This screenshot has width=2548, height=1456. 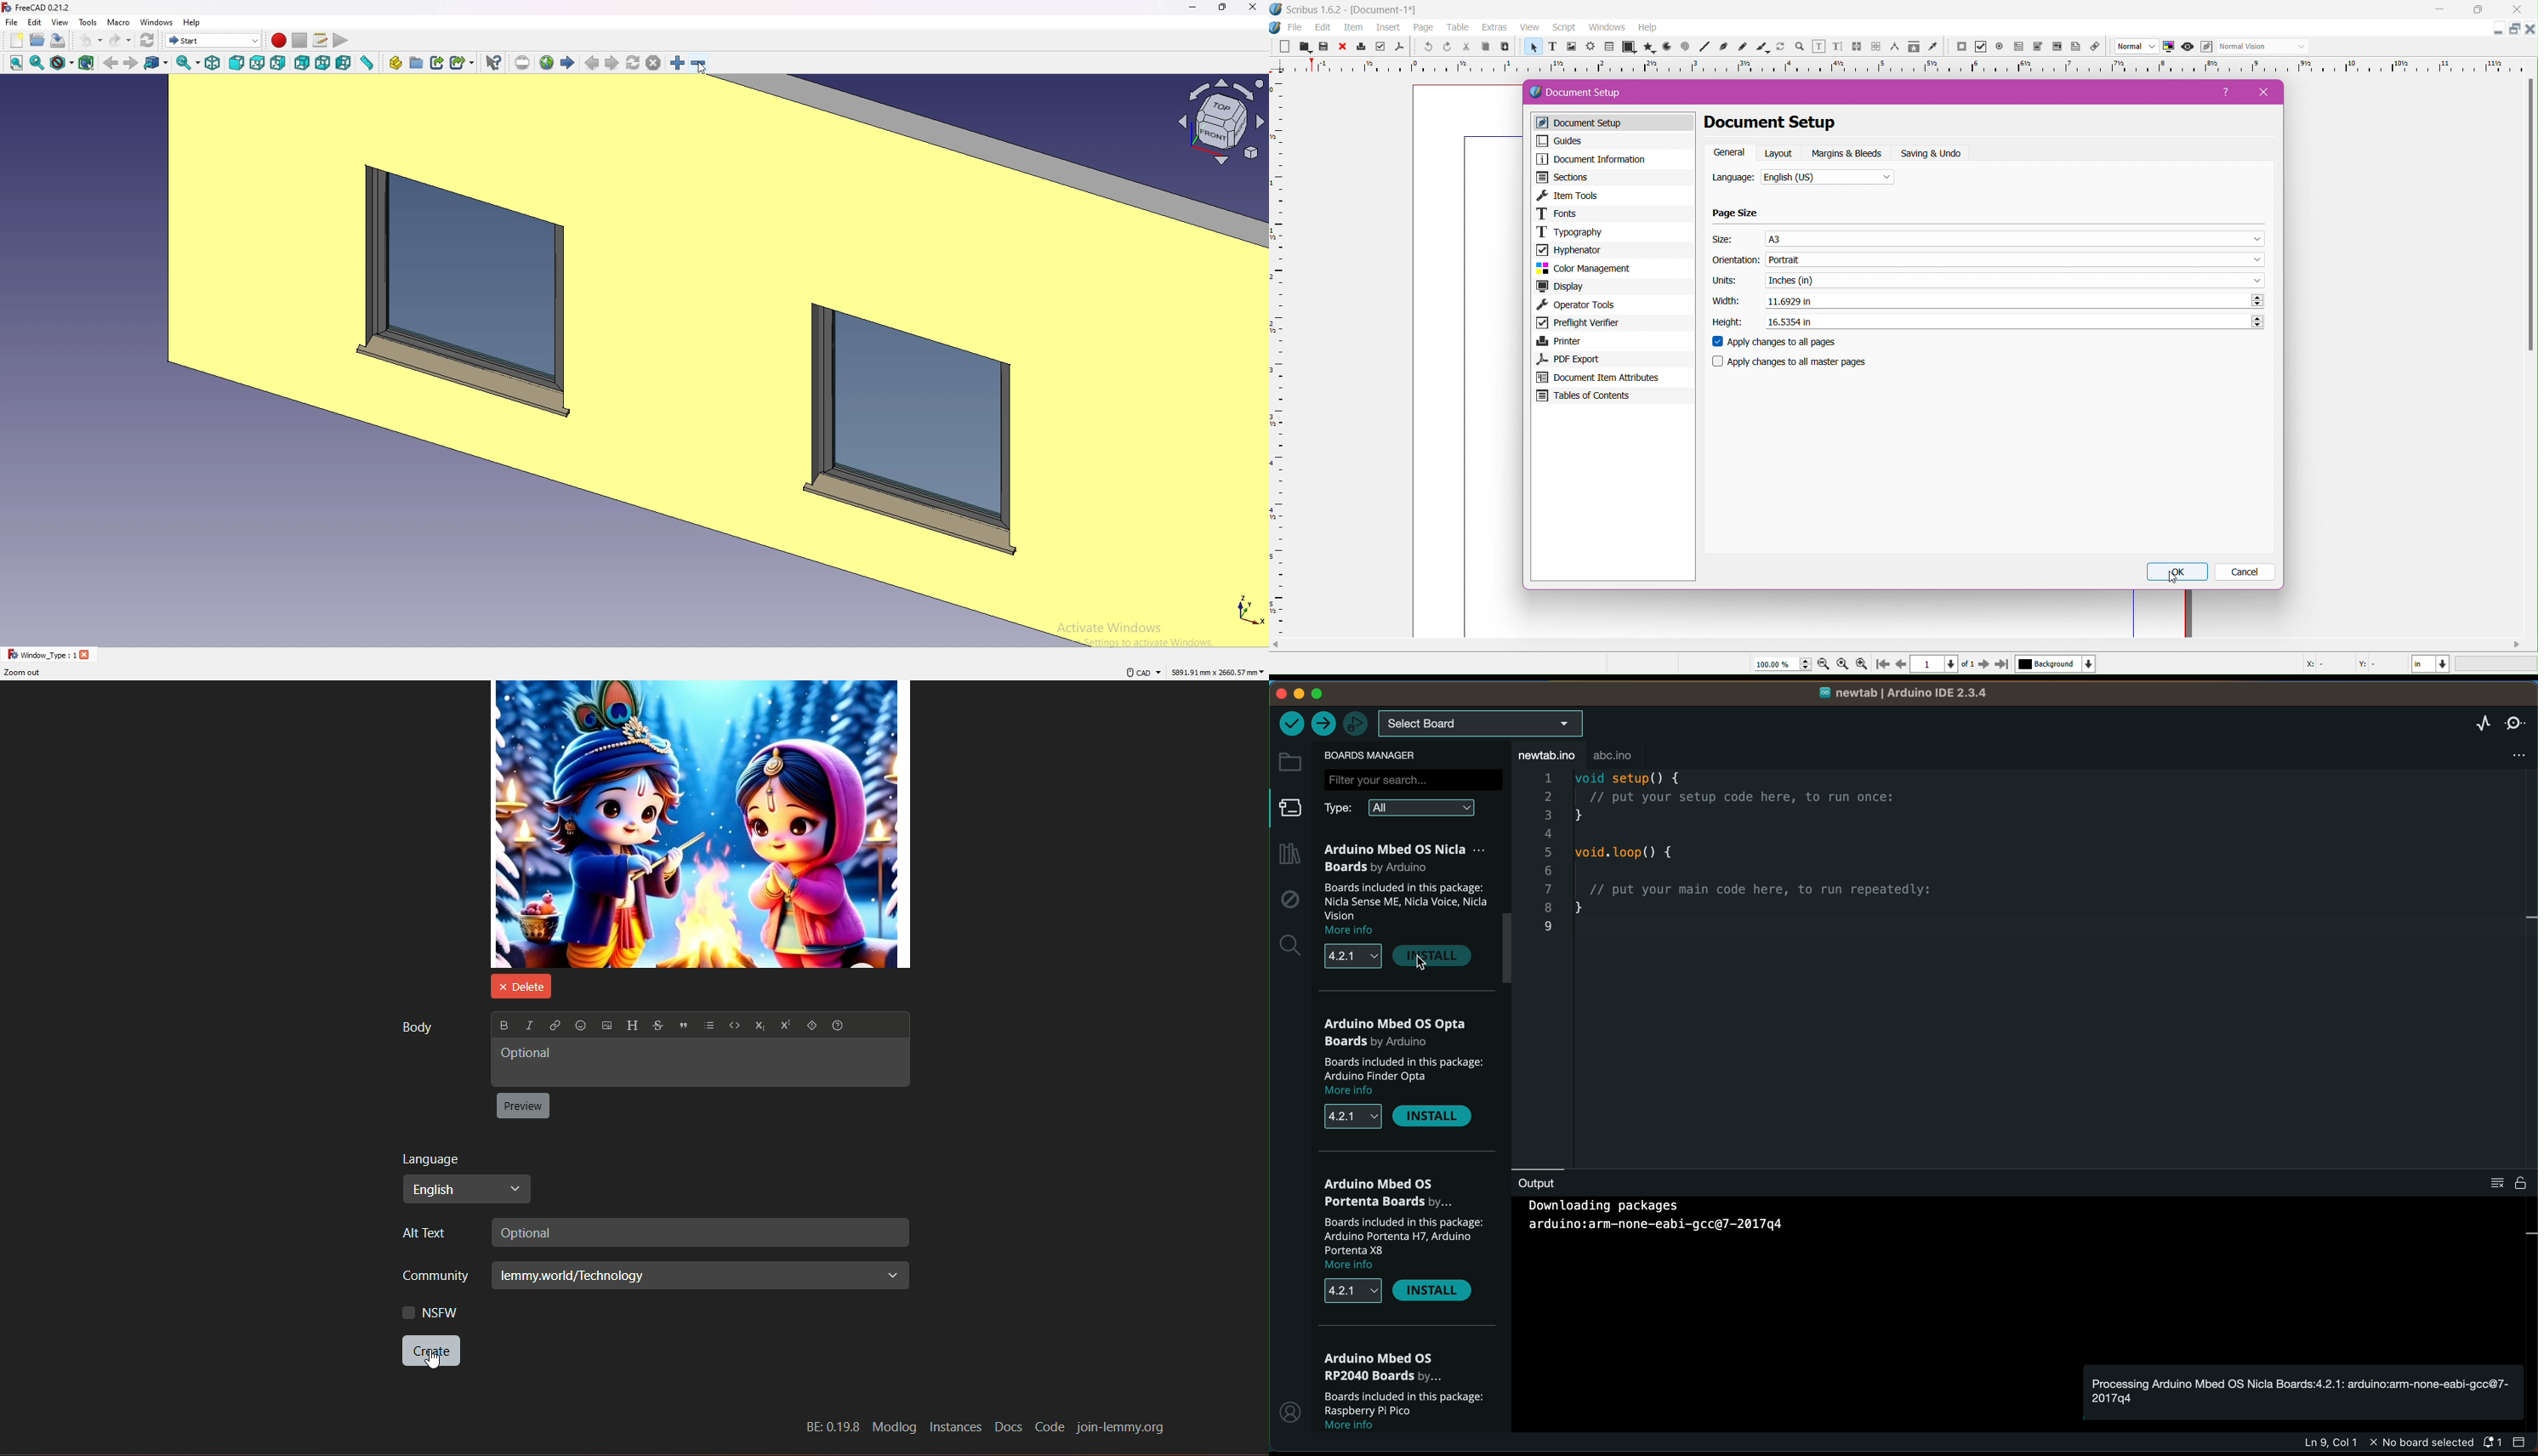 I want to click on next page, so click(x=613, y=63).